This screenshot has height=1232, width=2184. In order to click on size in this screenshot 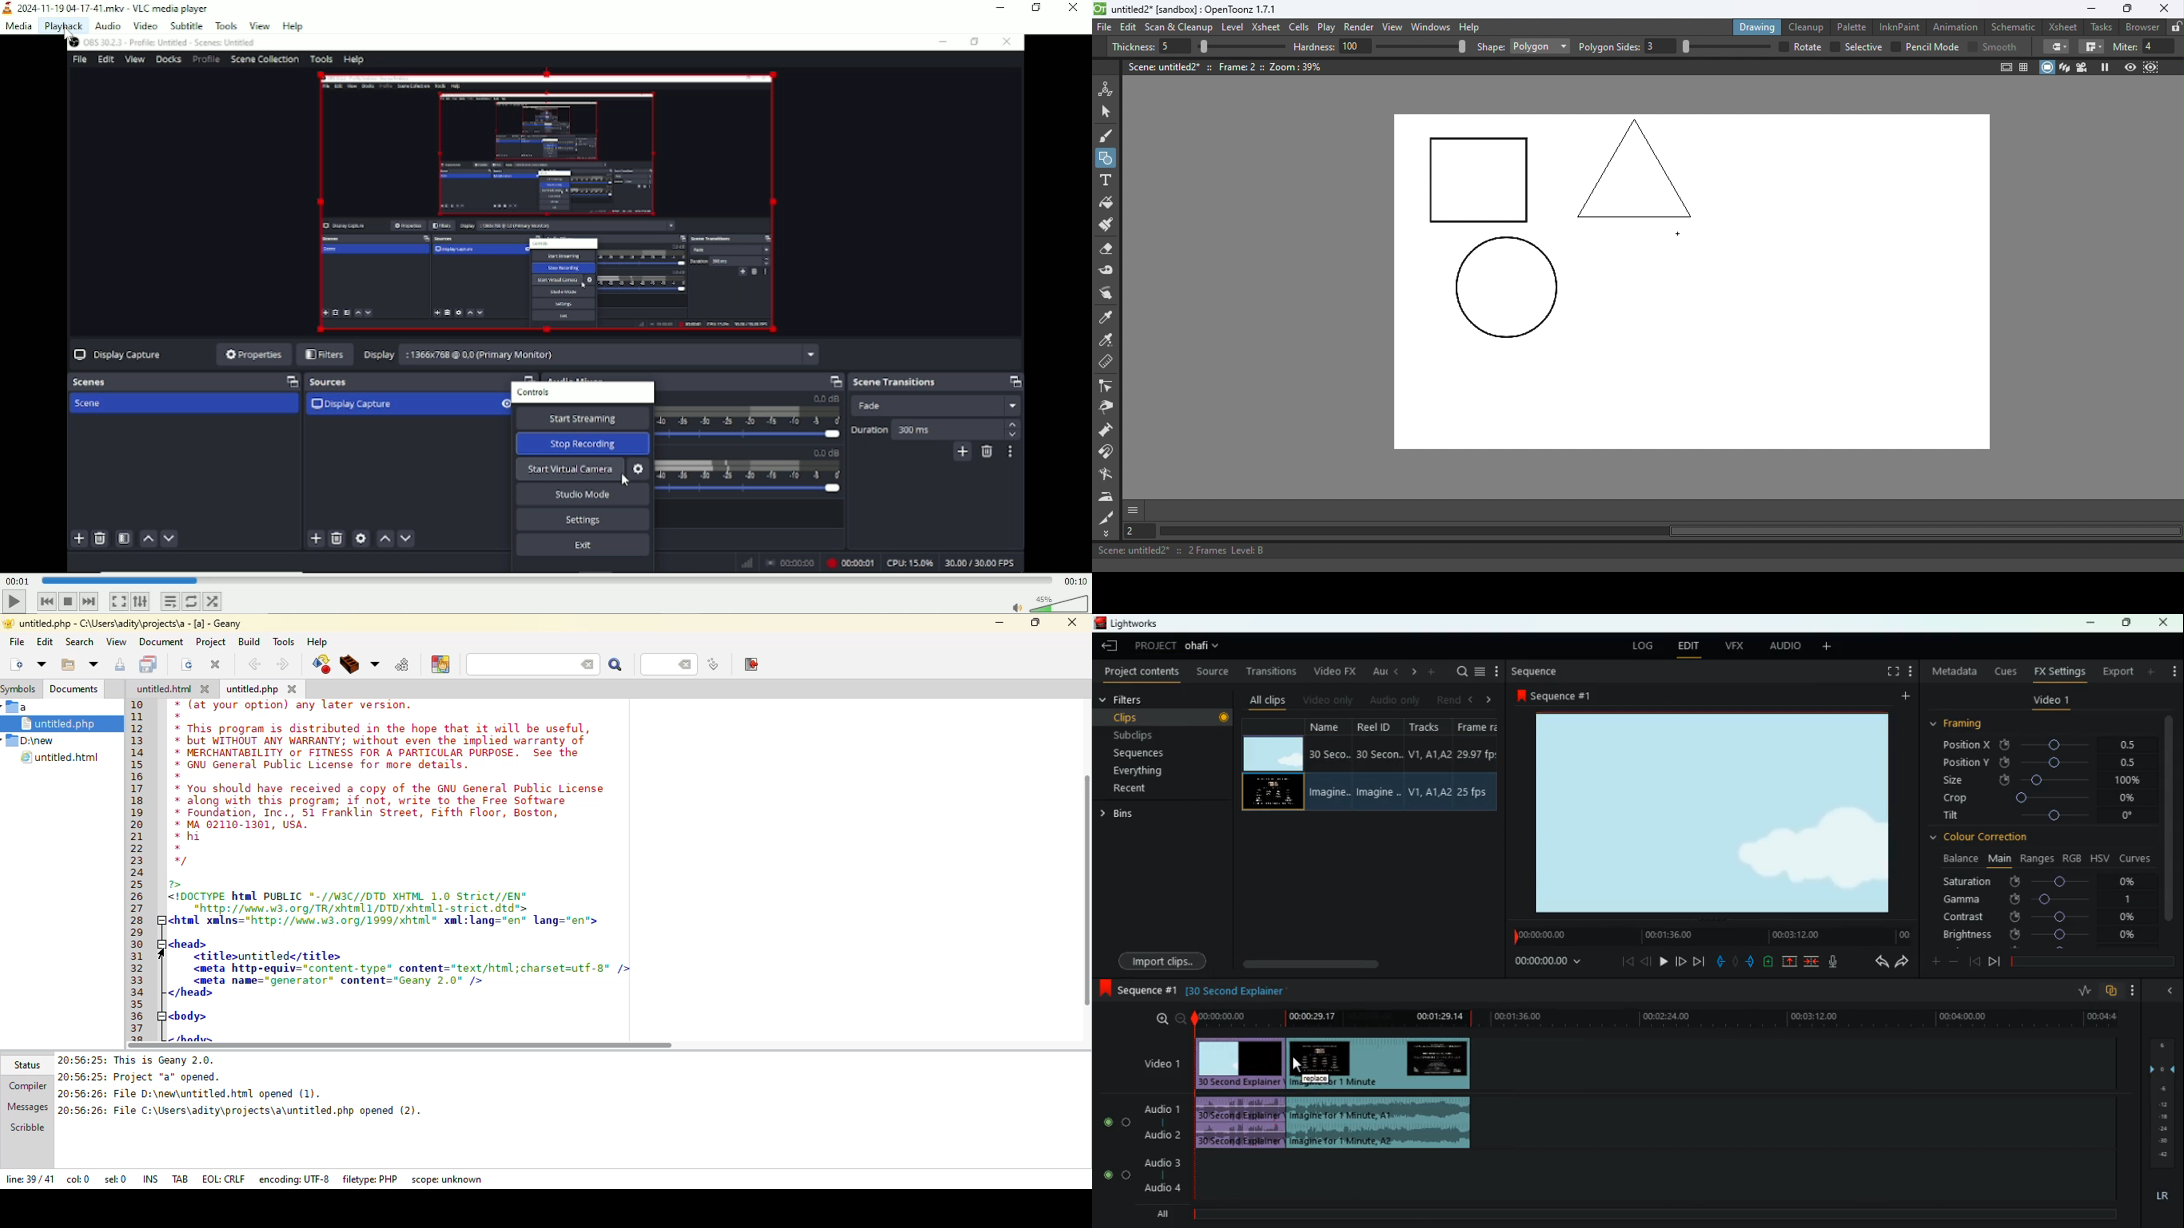, I will do `click(2043, 779)`.